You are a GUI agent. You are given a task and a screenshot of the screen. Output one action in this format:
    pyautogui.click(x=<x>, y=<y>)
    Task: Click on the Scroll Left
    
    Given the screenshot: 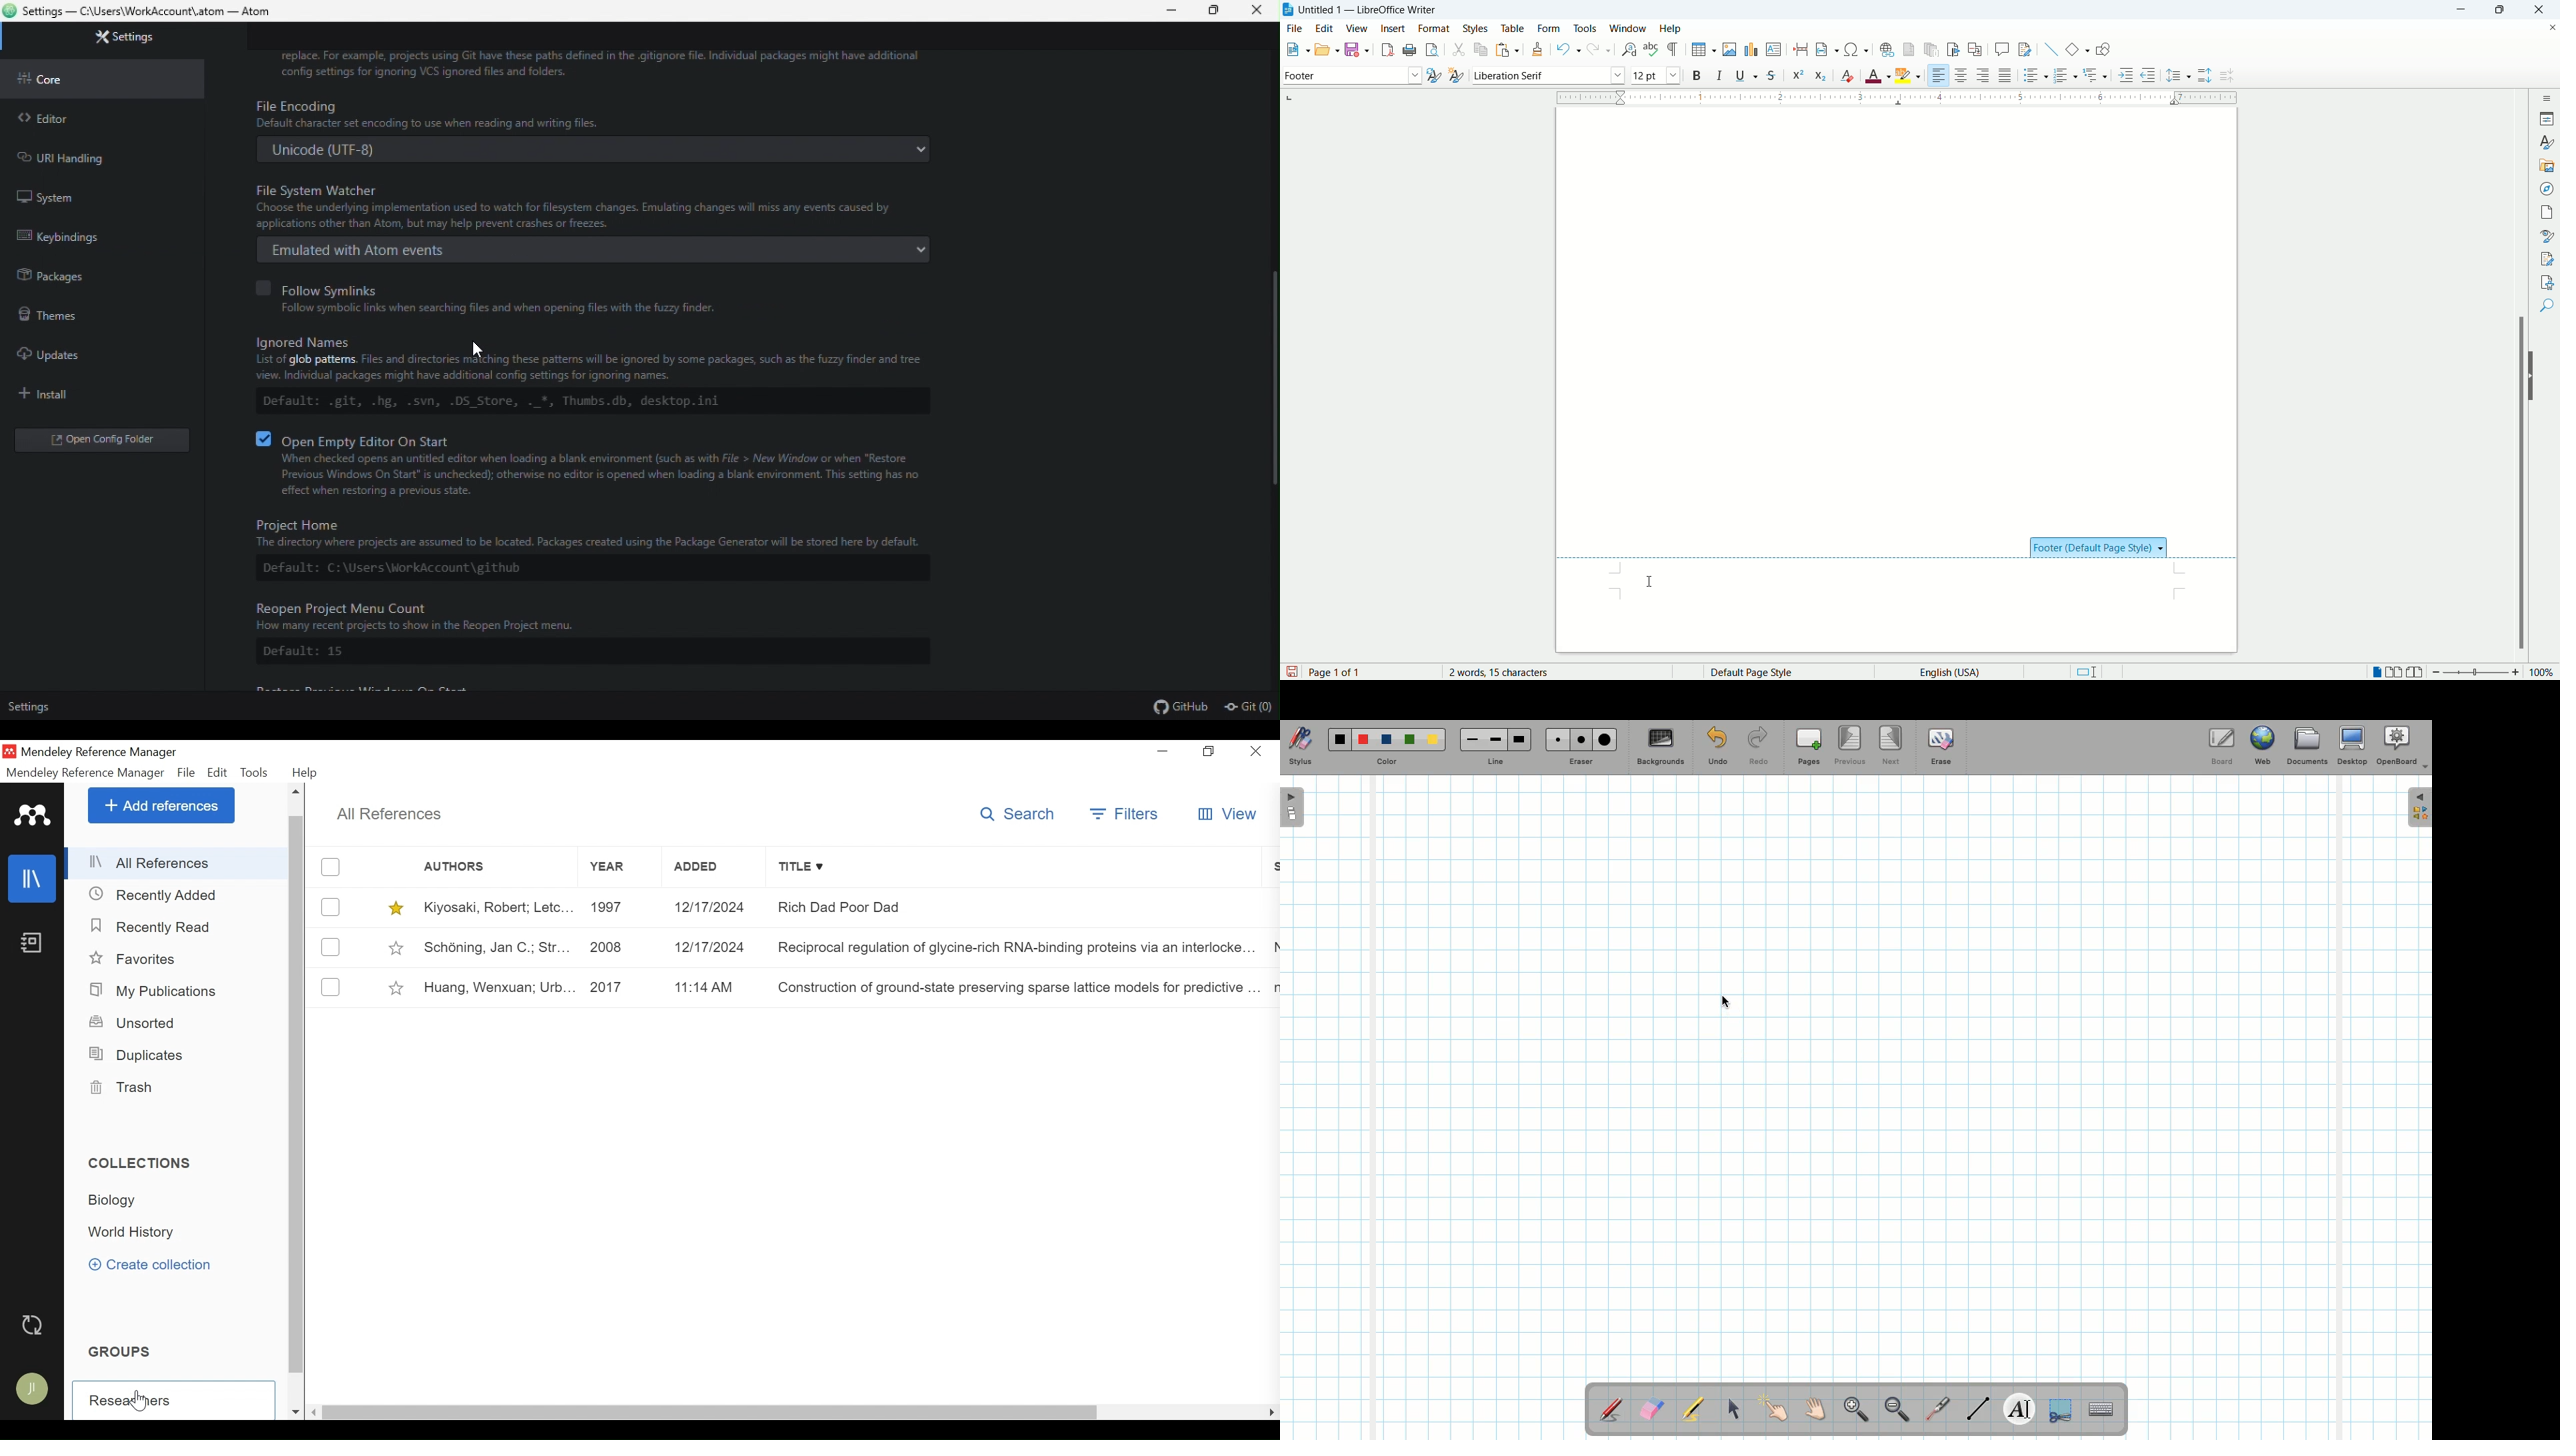 What is the action you would take?
    pyautogui.click(x=1272, y=1413)
    